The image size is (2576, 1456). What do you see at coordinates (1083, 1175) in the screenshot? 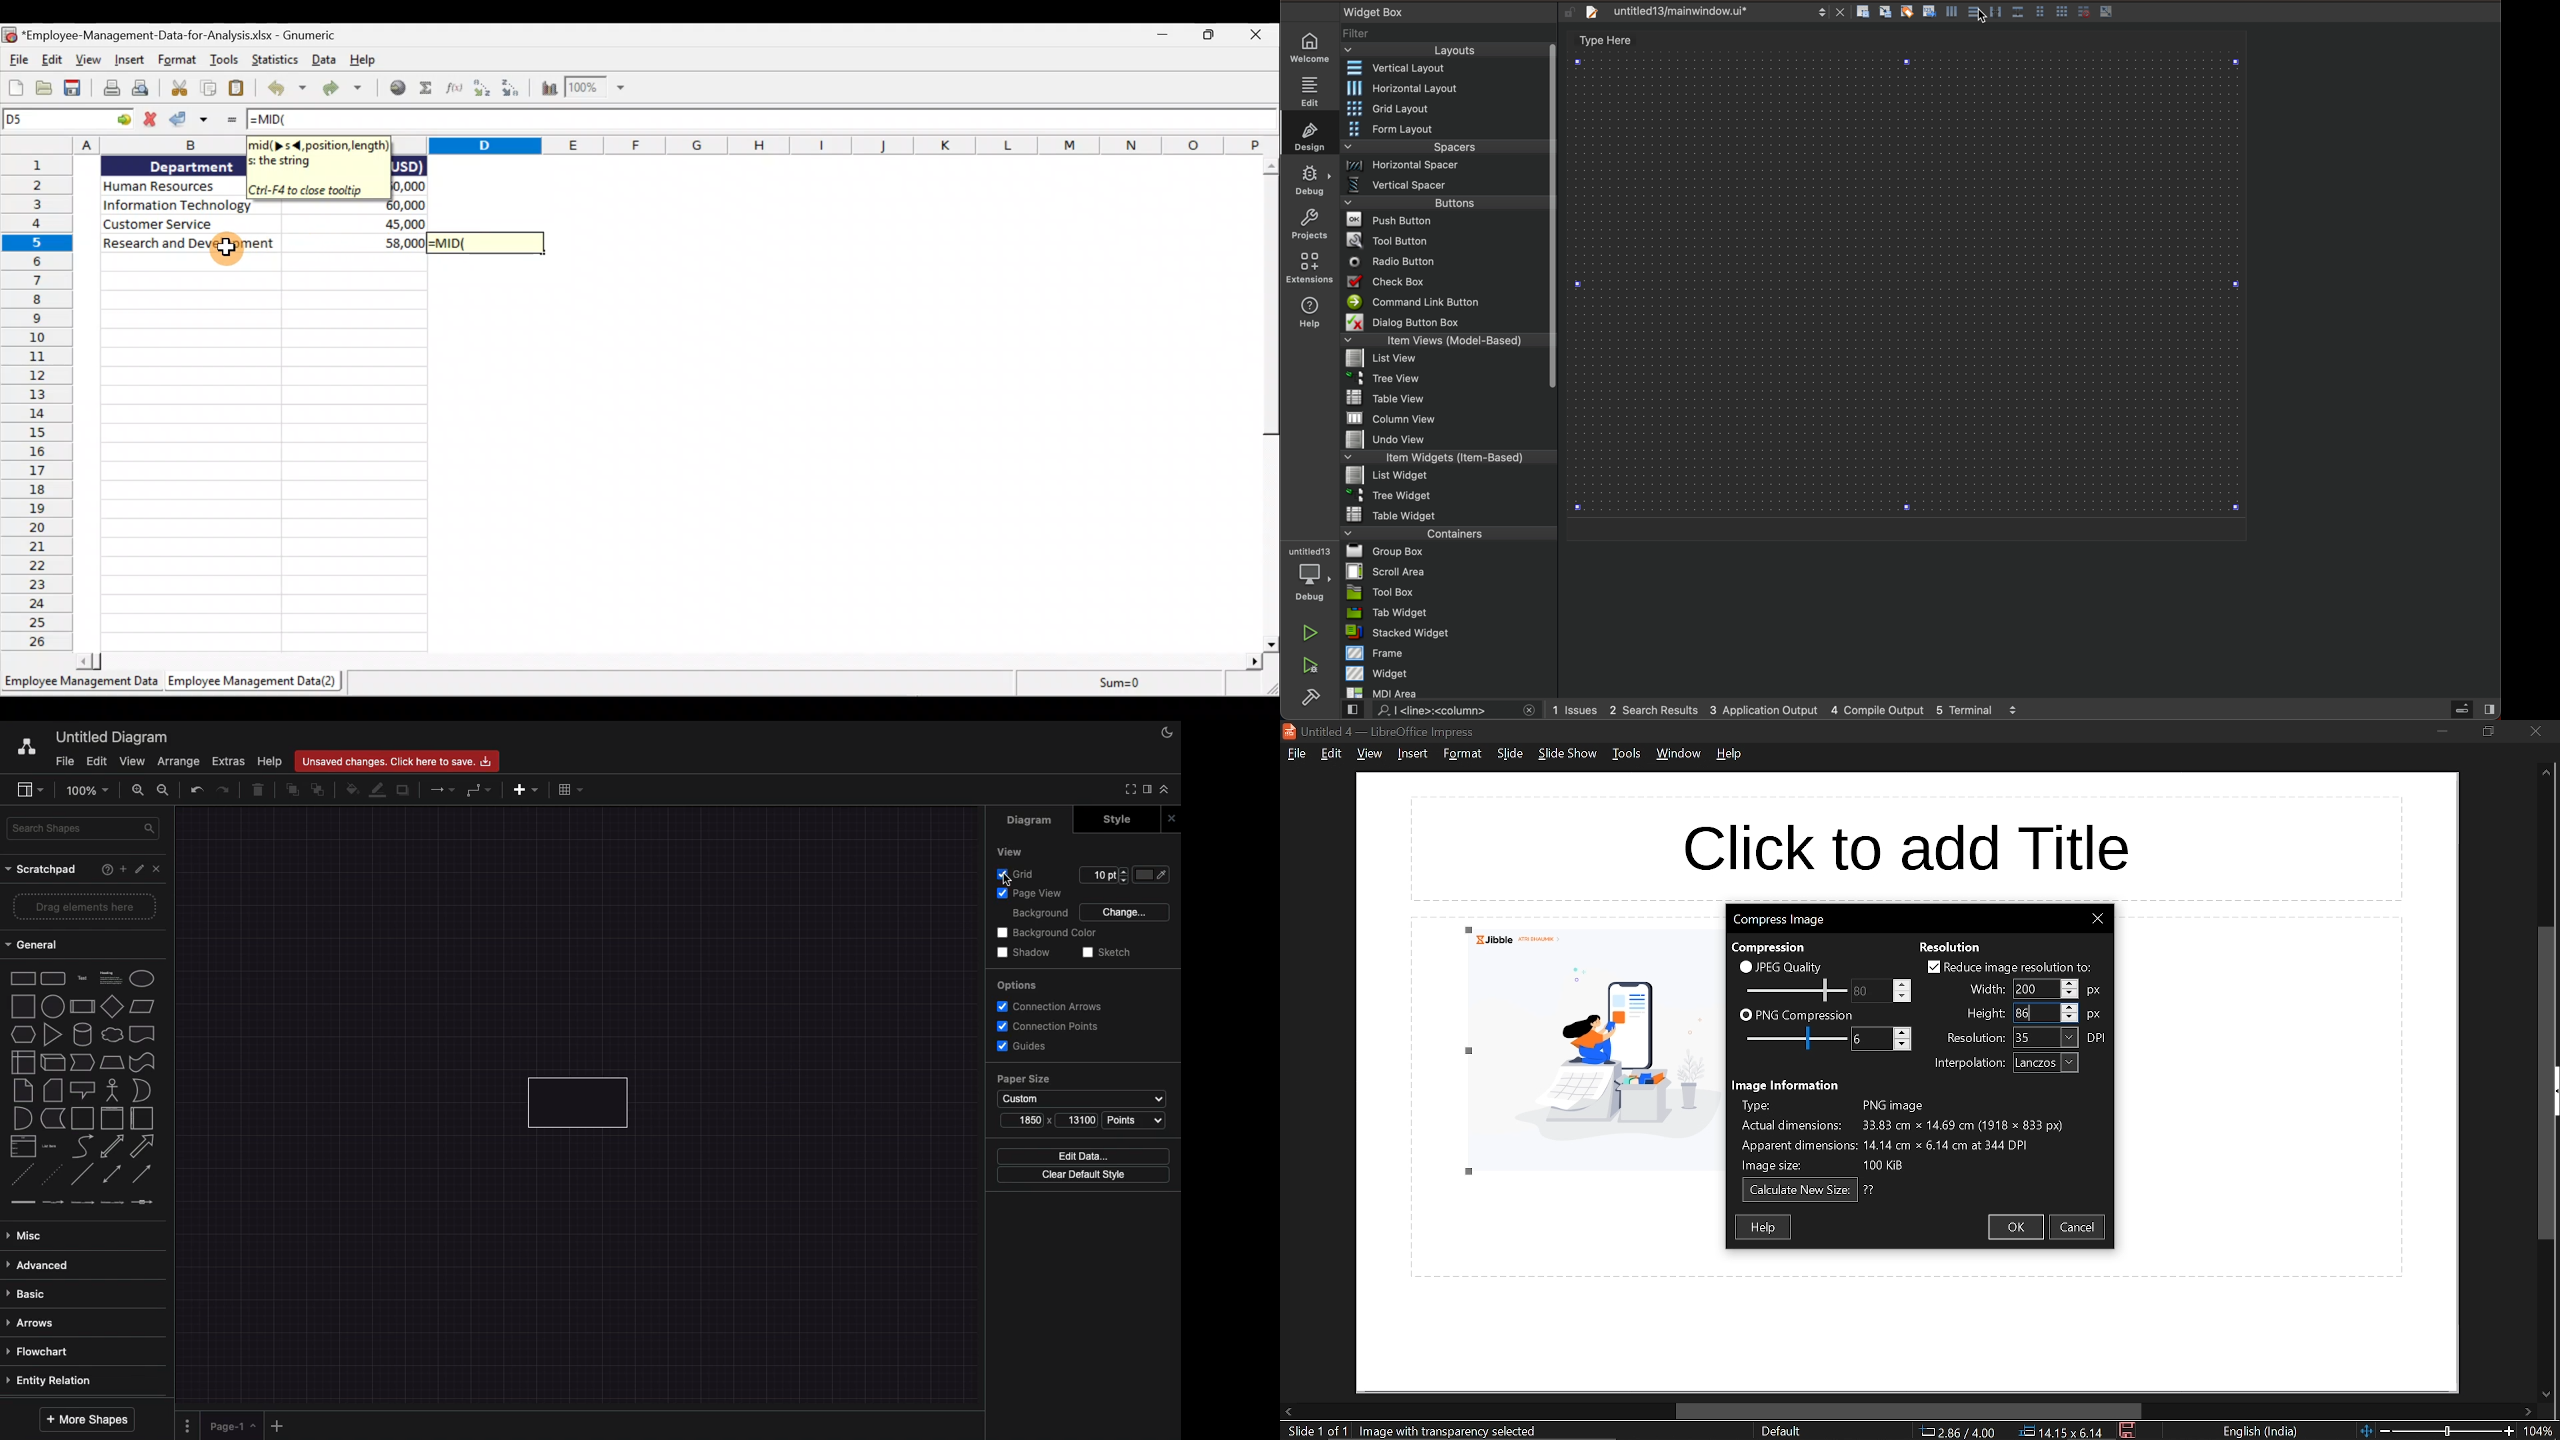
I see `Clear default style` at bounding box center [1083, 1175].